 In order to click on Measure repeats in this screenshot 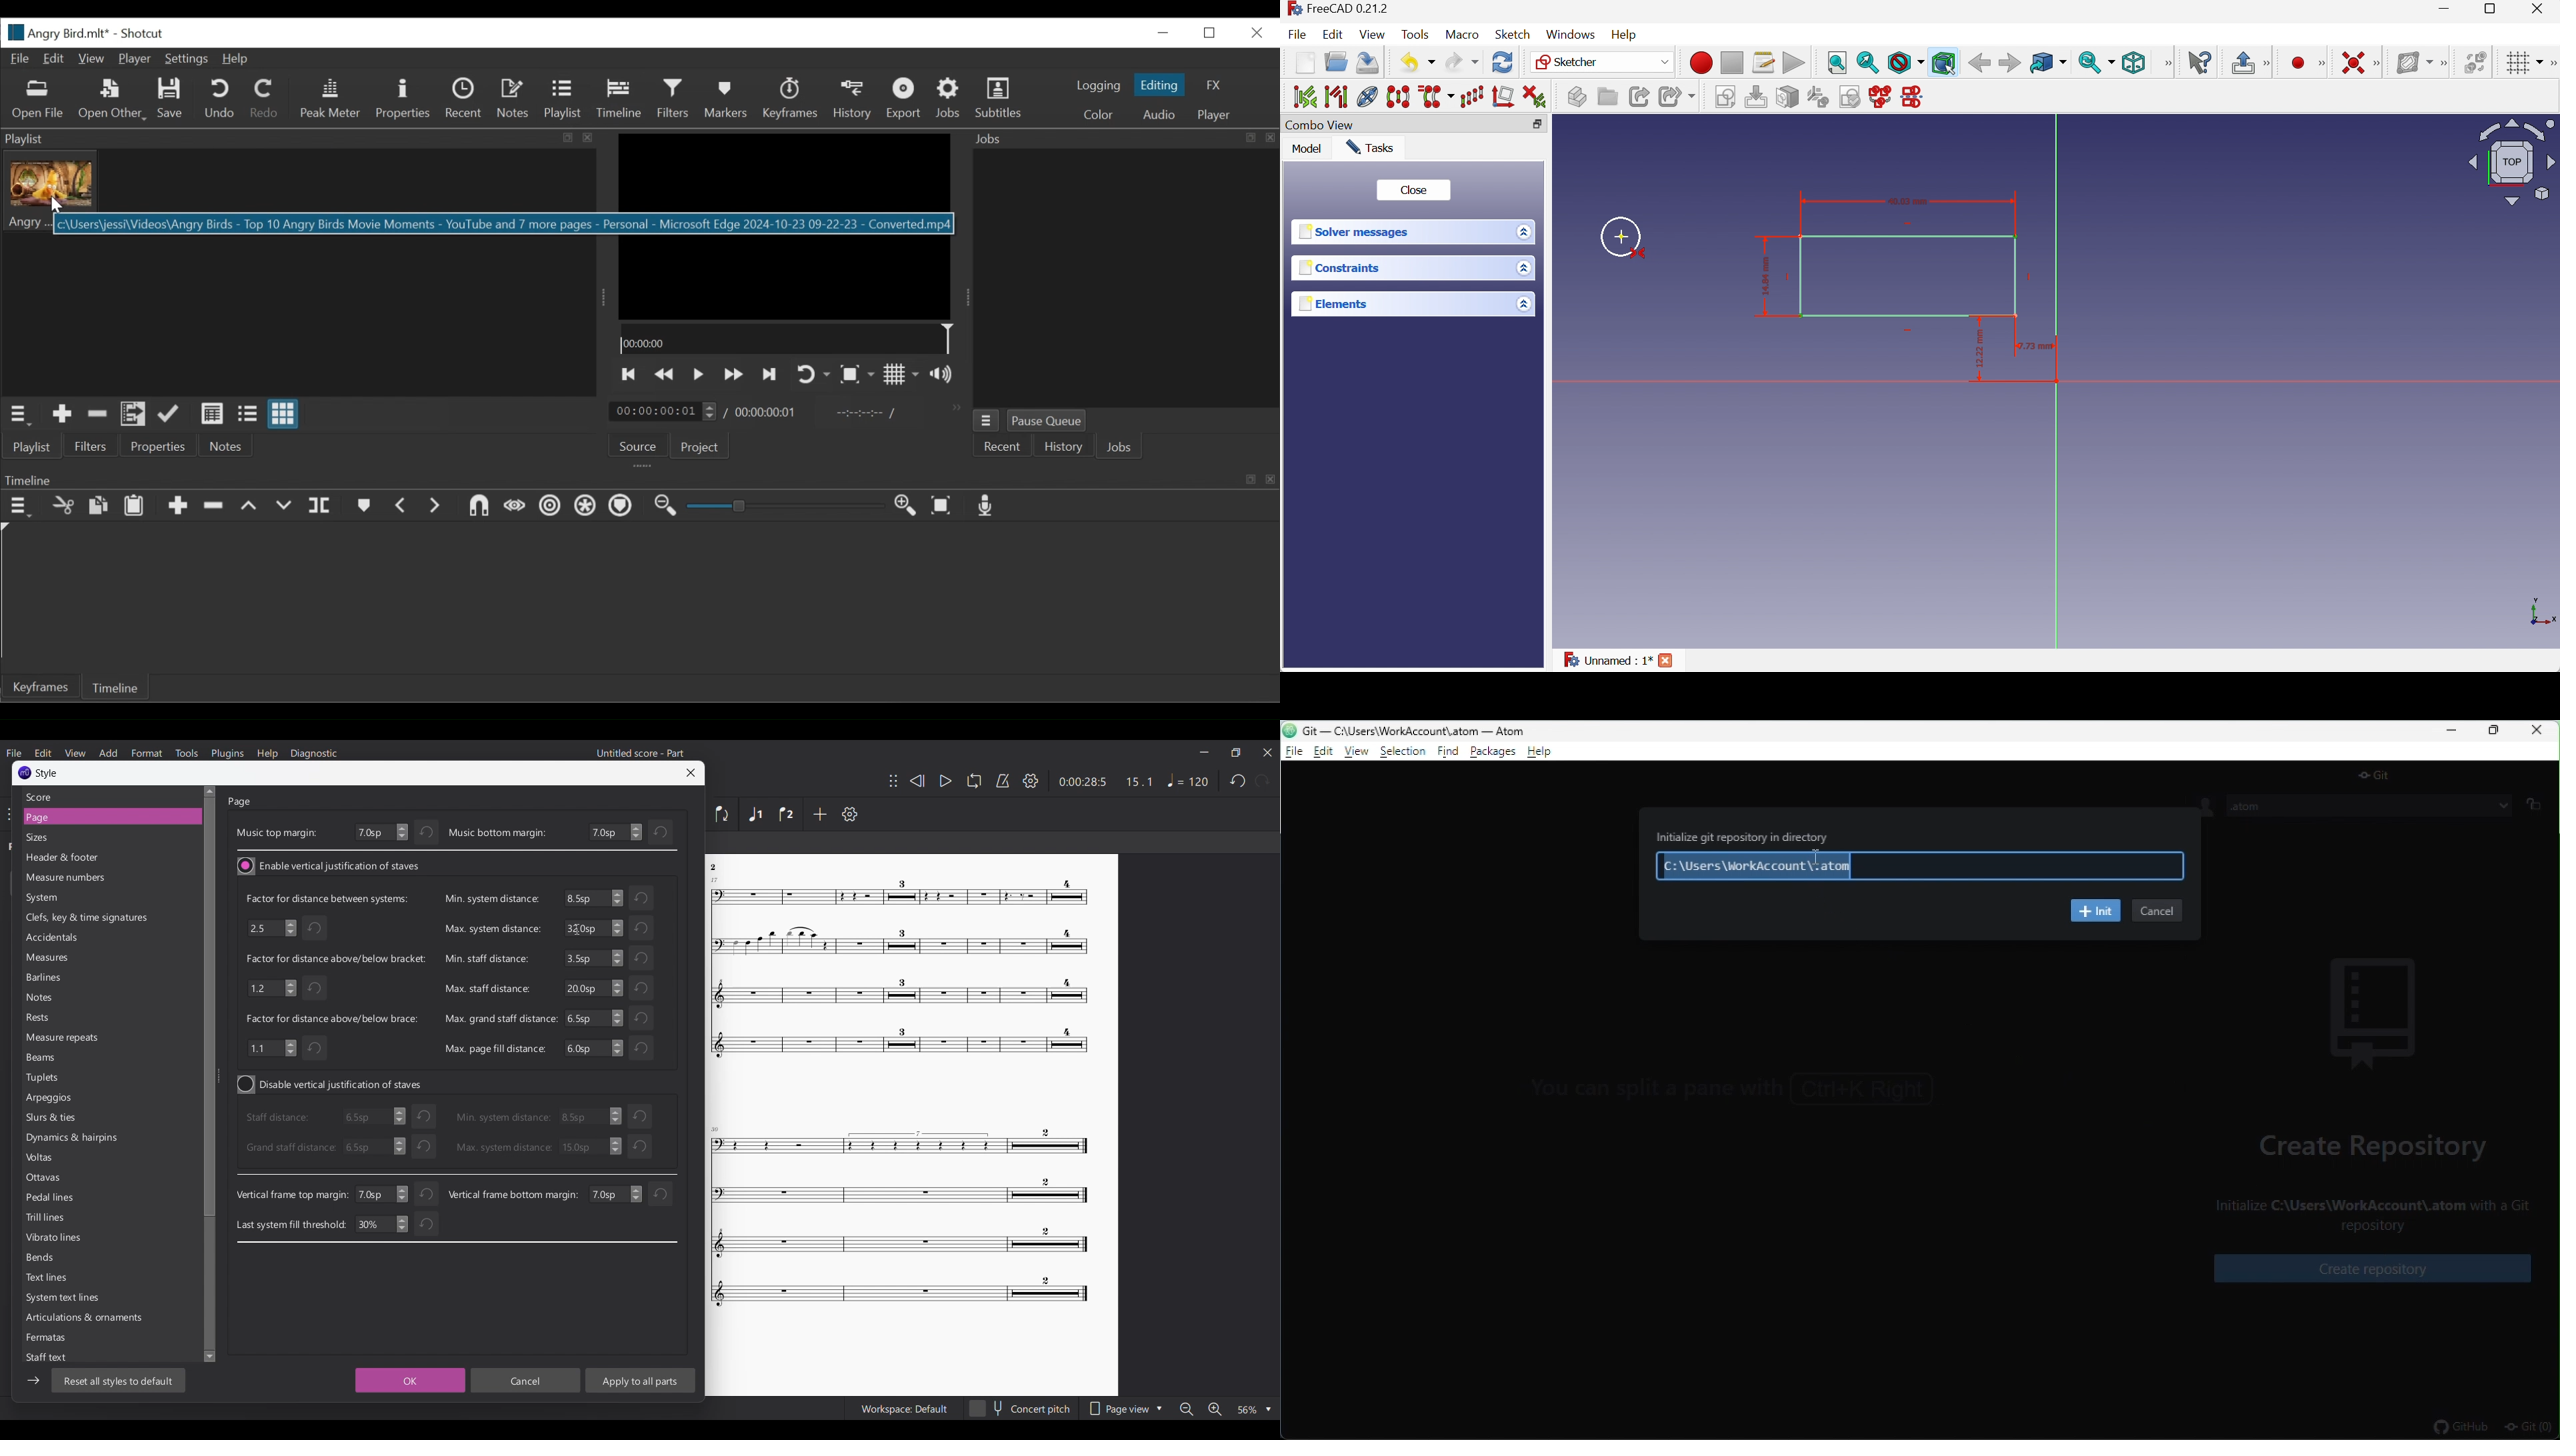, I will do `click(65, 1037)`.